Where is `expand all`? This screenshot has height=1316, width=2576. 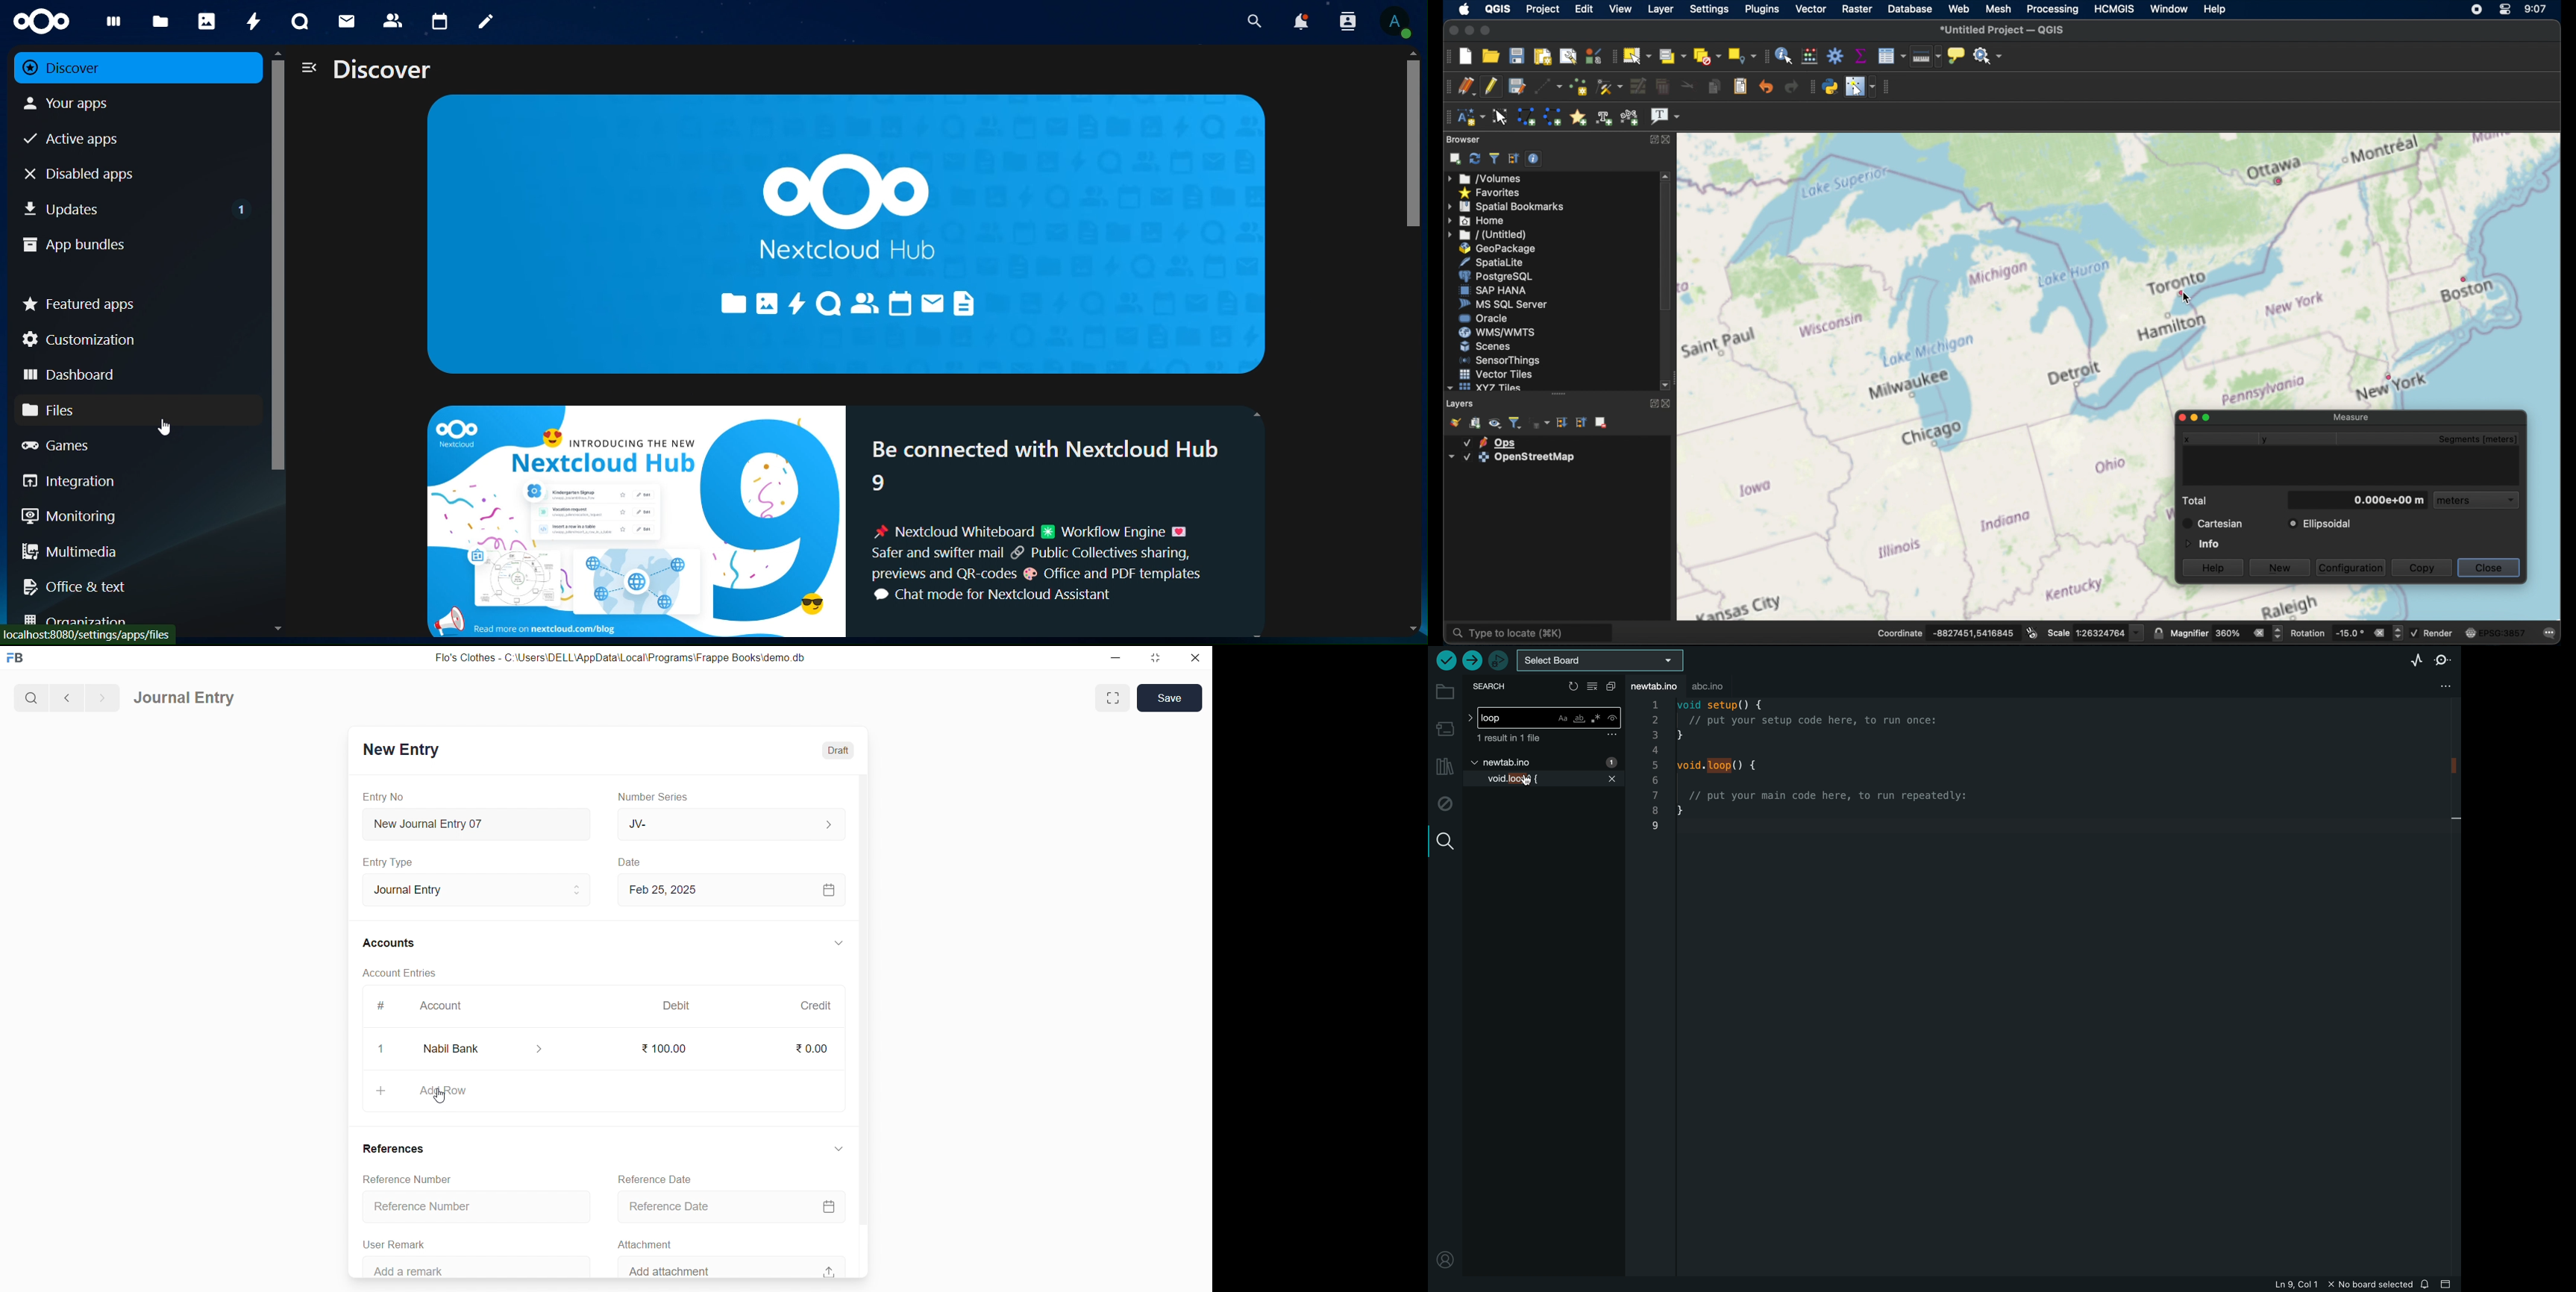
expand all is located at coordinates (1562, 422).